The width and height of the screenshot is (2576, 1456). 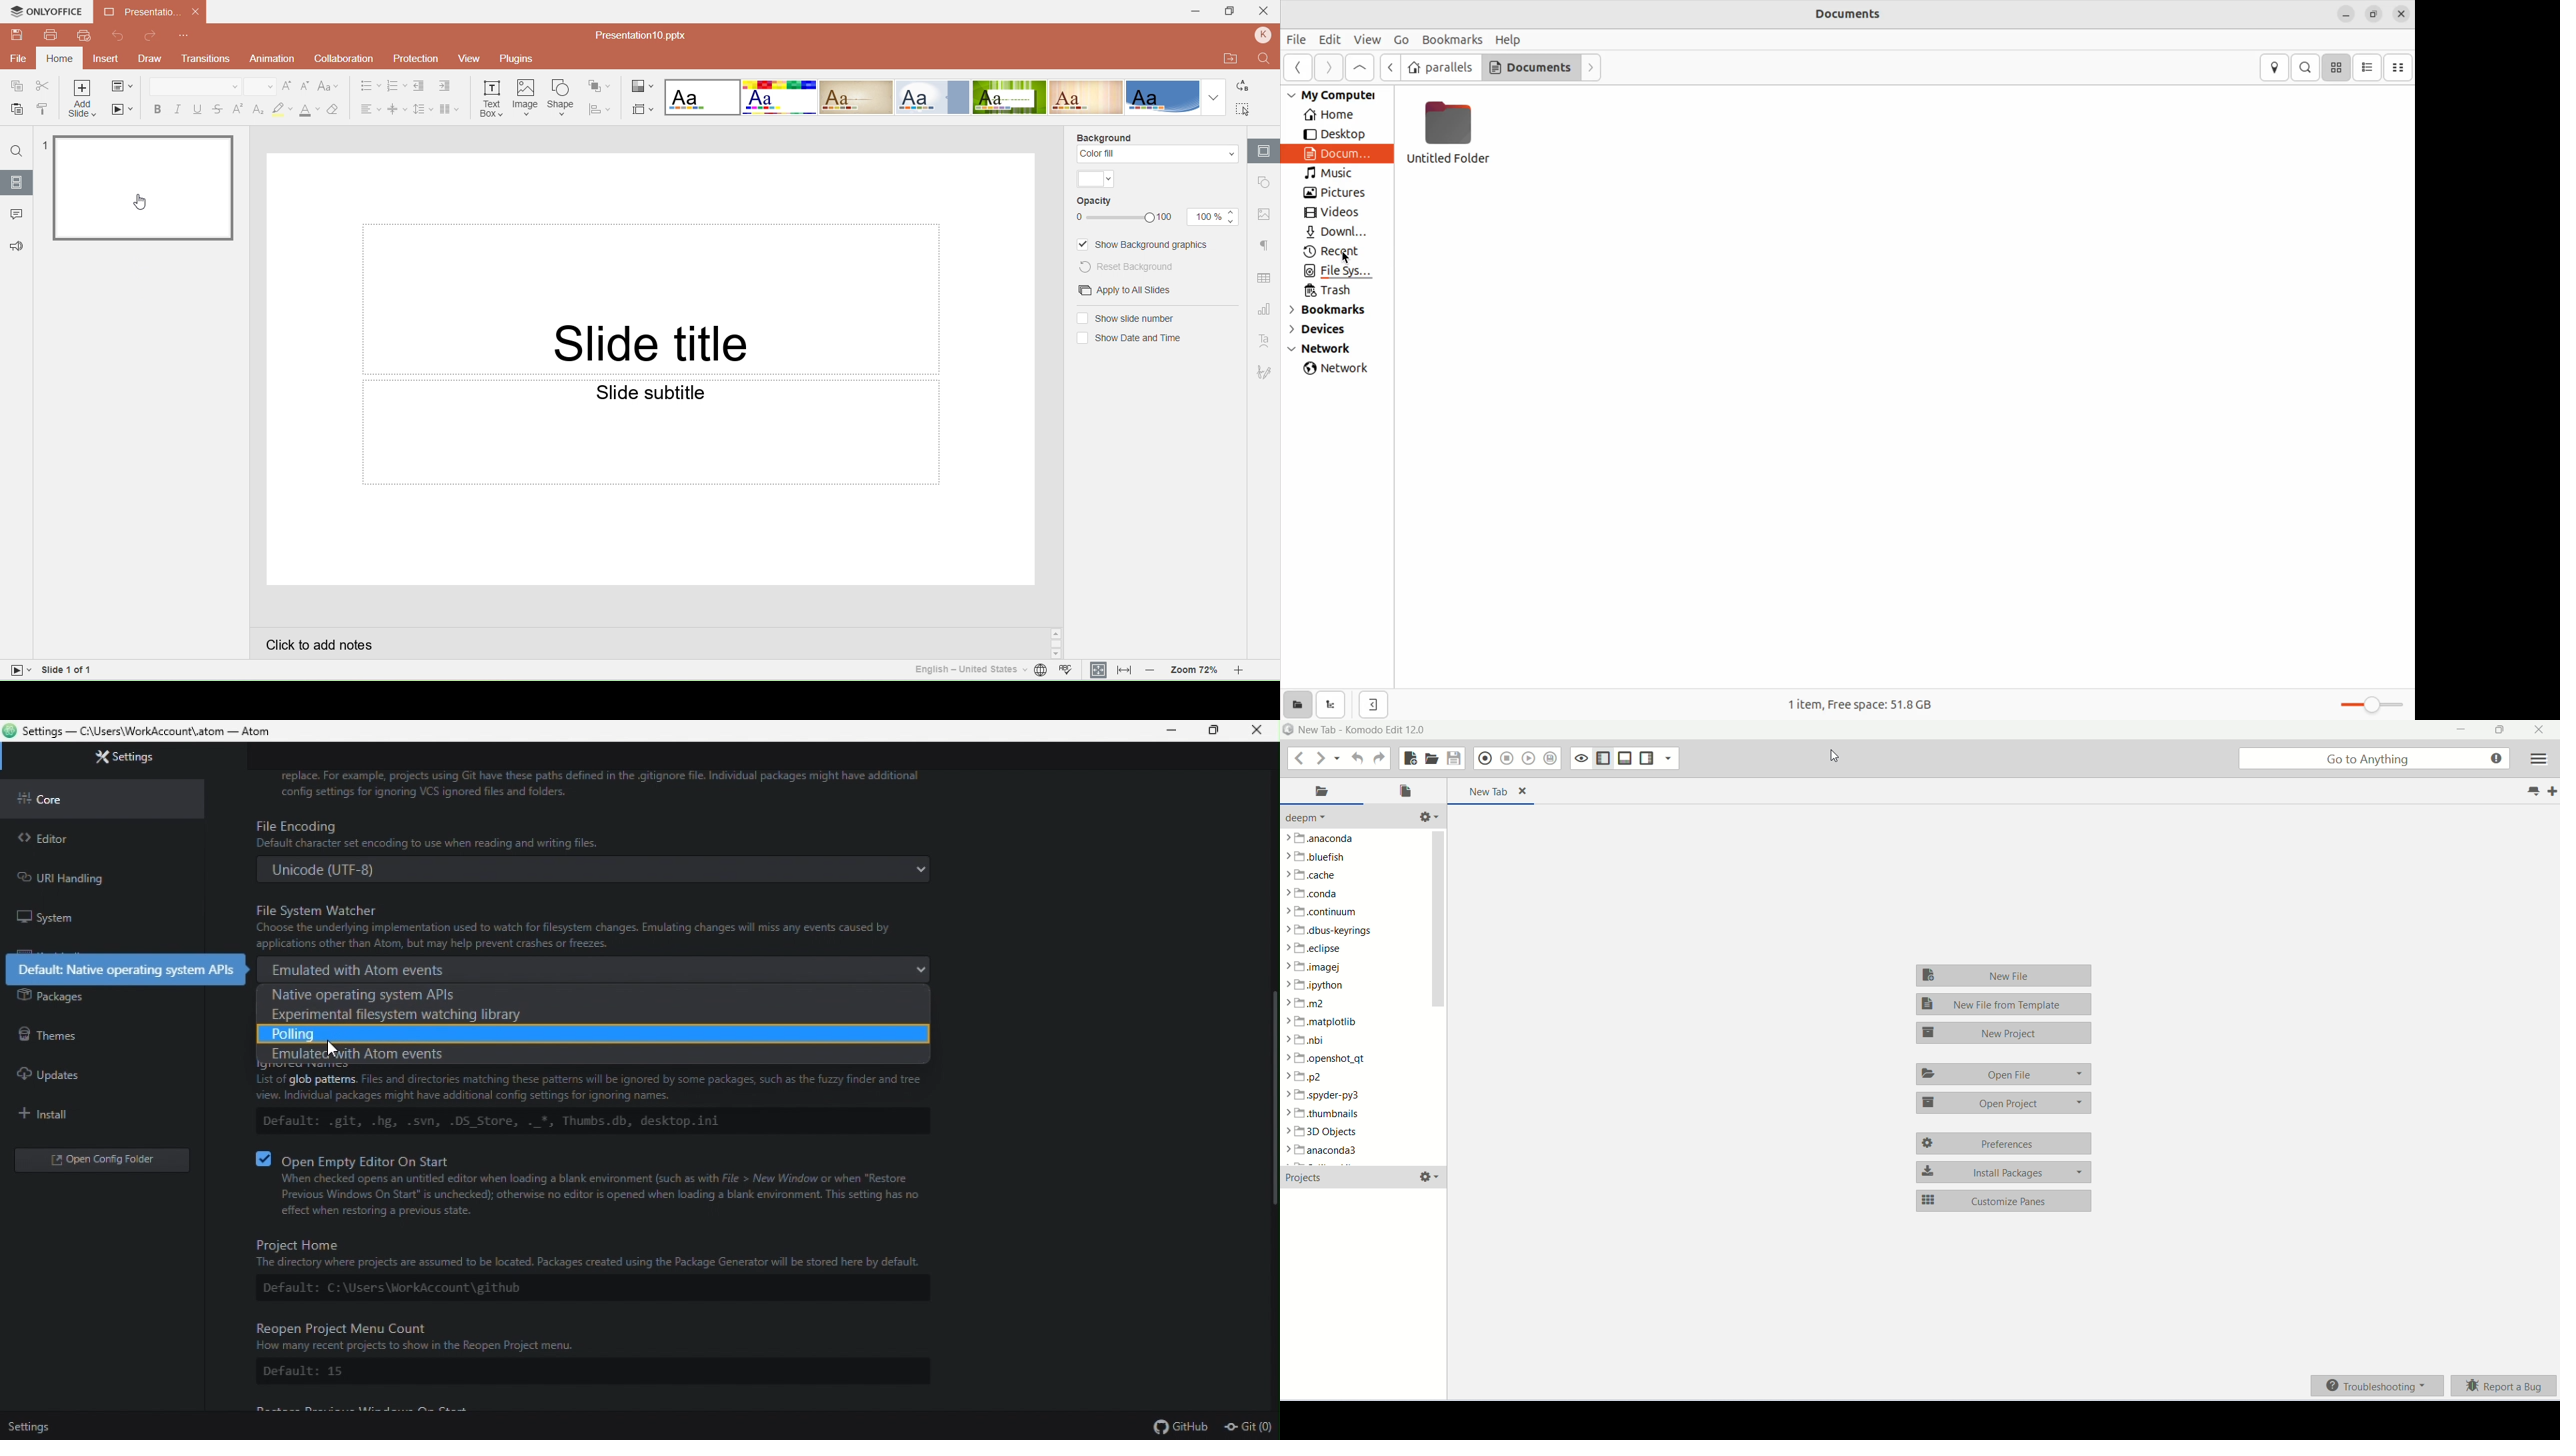 What do you see at coordinates (20, 673) in the screenshot?
I see `` at bounding box center [20, 673].